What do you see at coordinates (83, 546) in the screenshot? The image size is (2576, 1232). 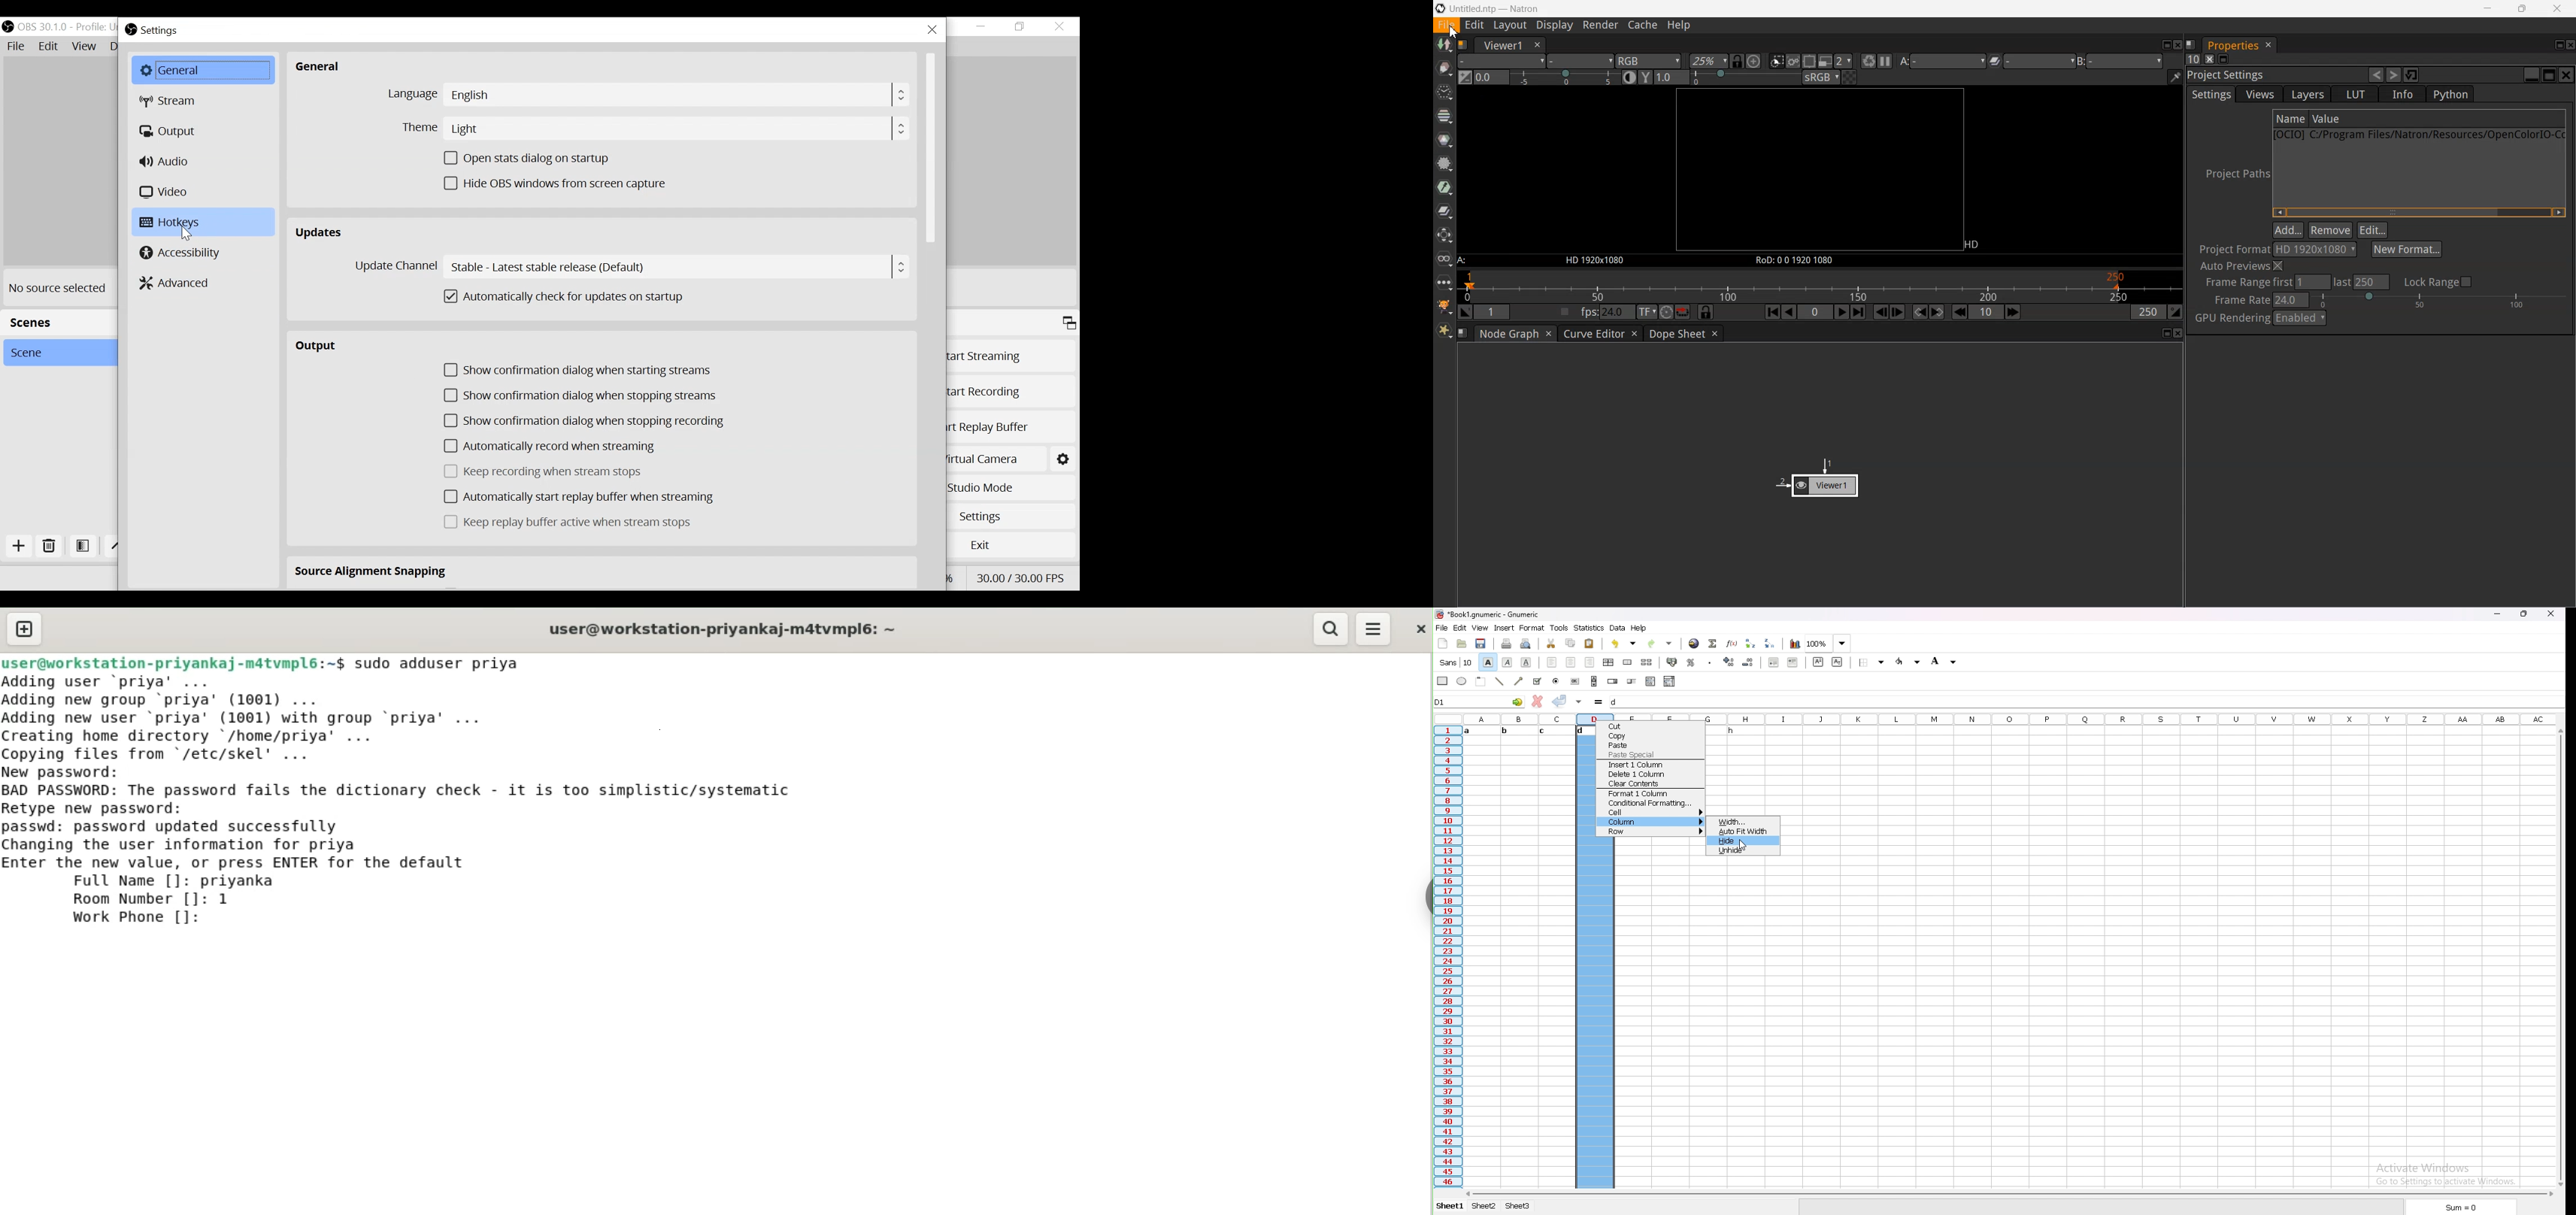 I see `Open Filter Scene` at bounding box center [83, 546].